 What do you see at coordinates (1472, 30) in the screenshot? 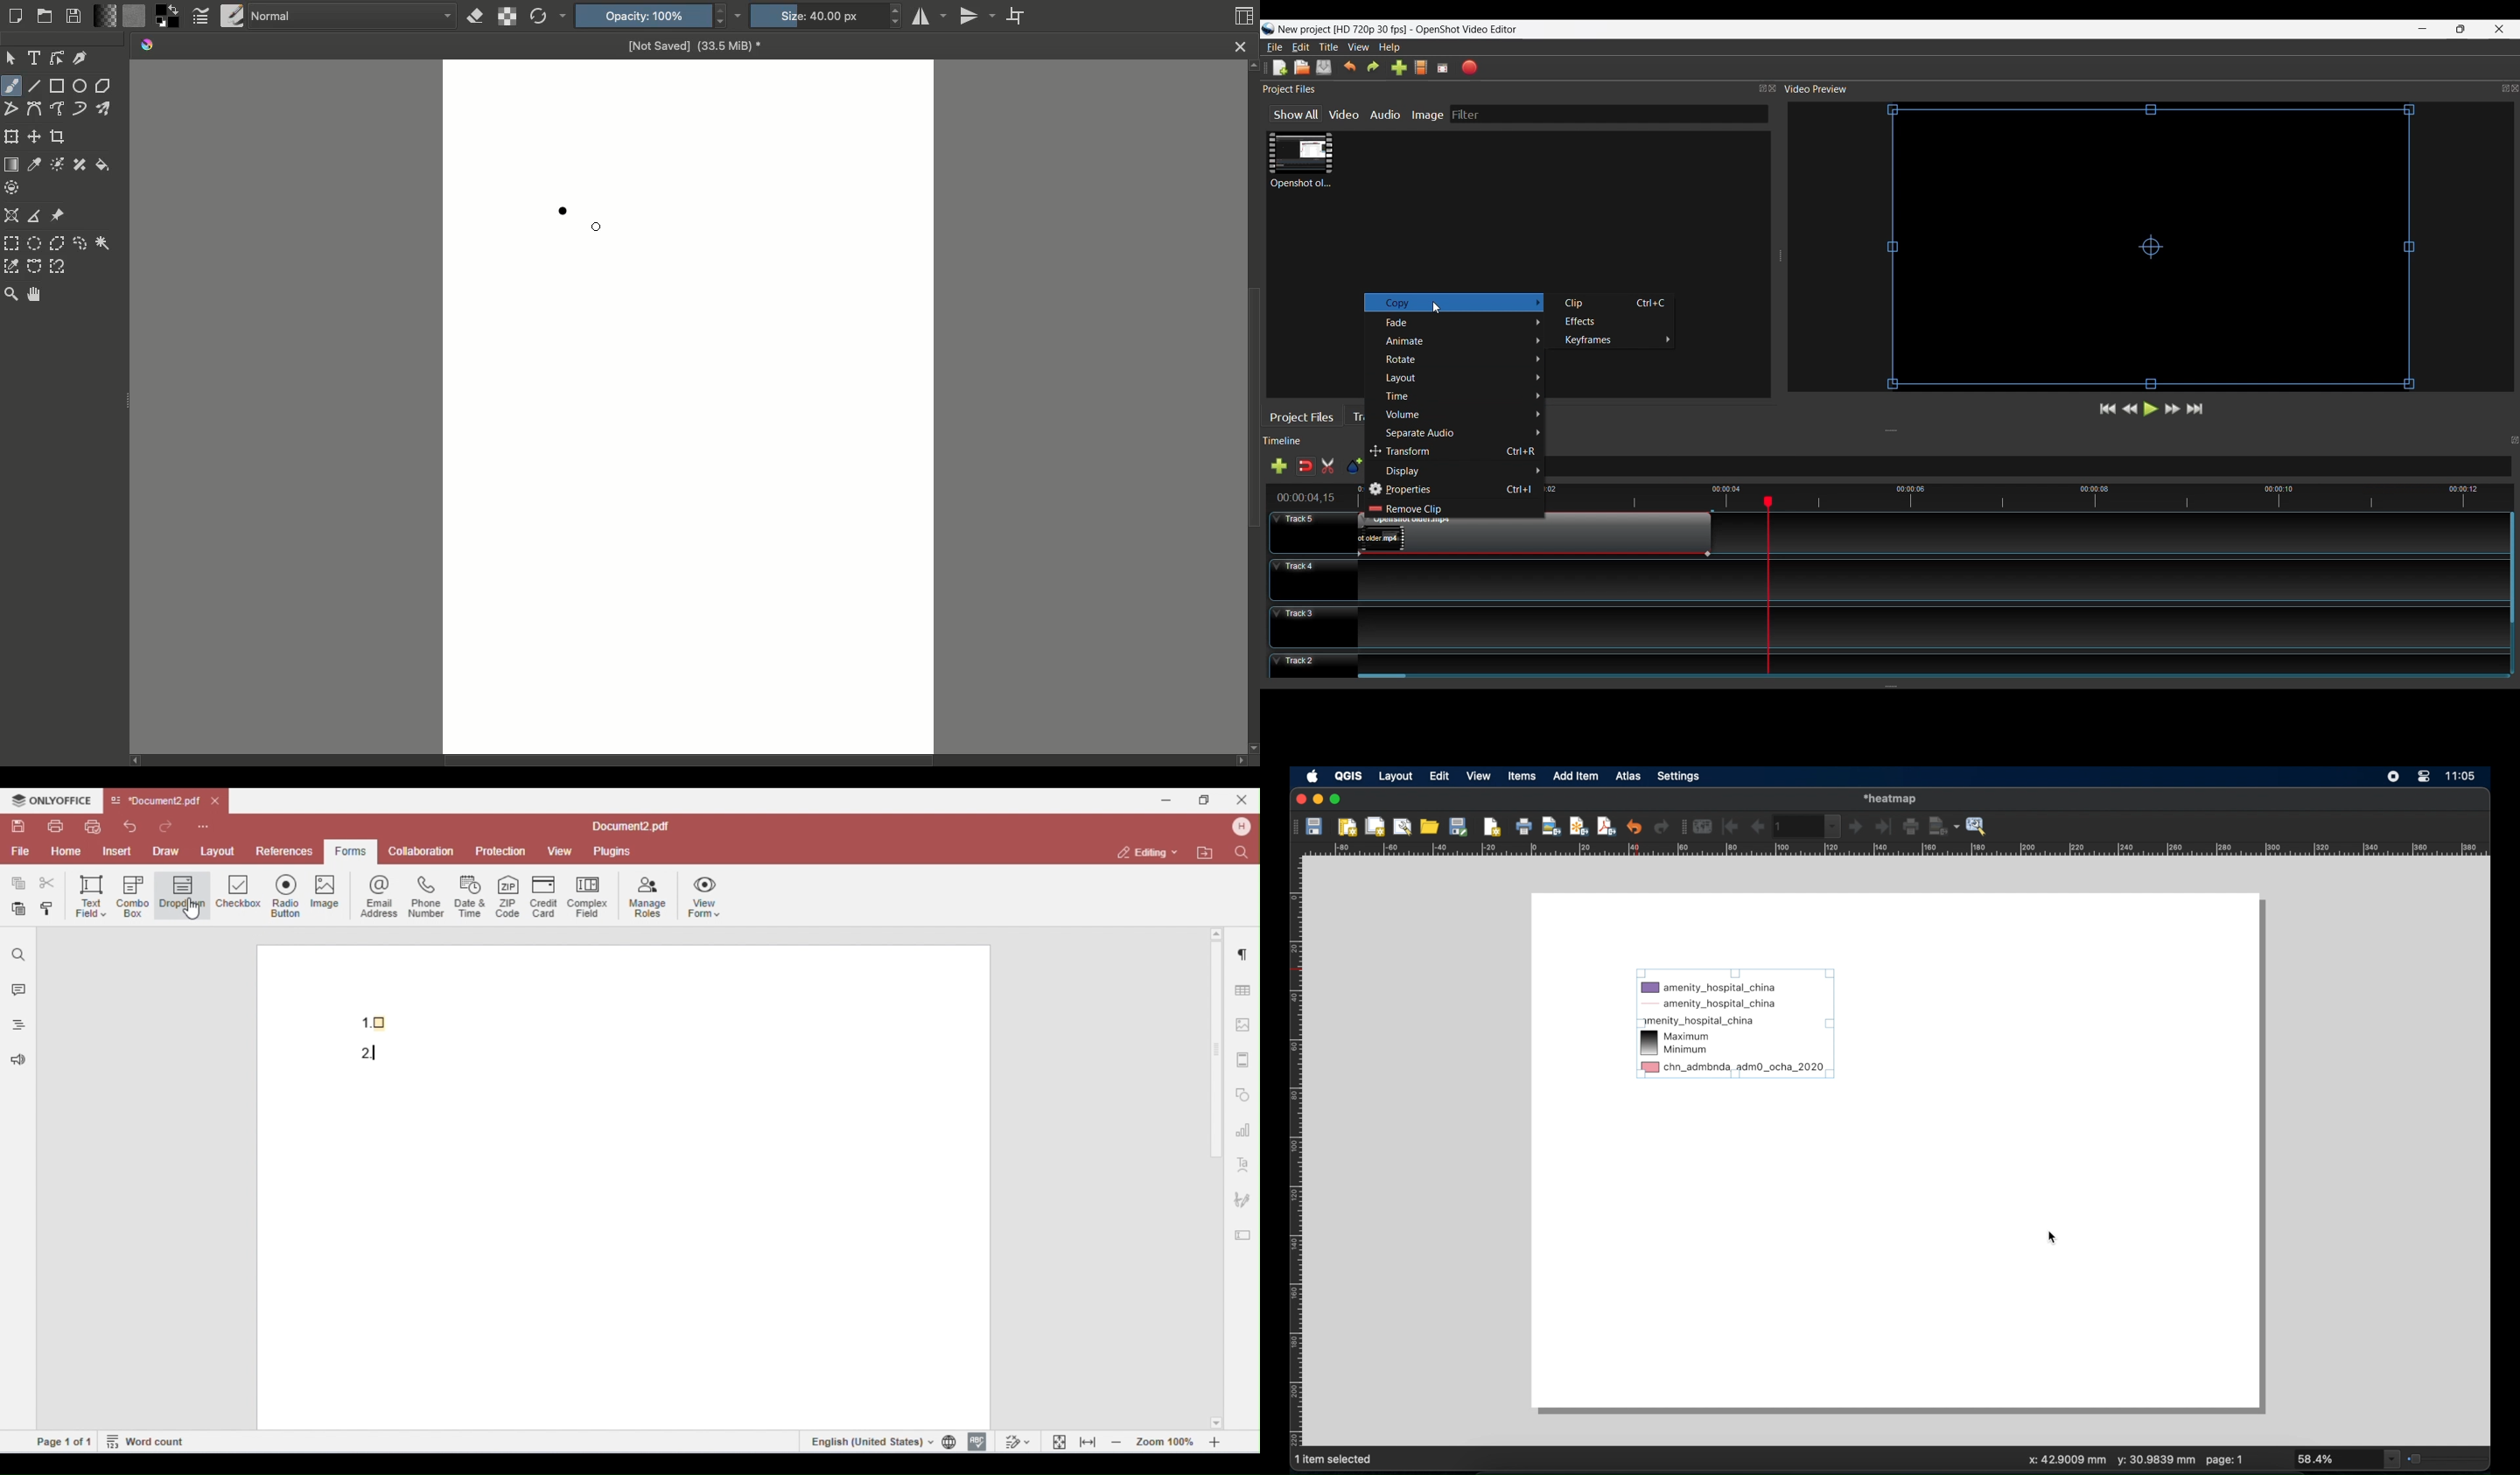
I see `OpenShot Video Editor` at bounding box center [1472, 30].